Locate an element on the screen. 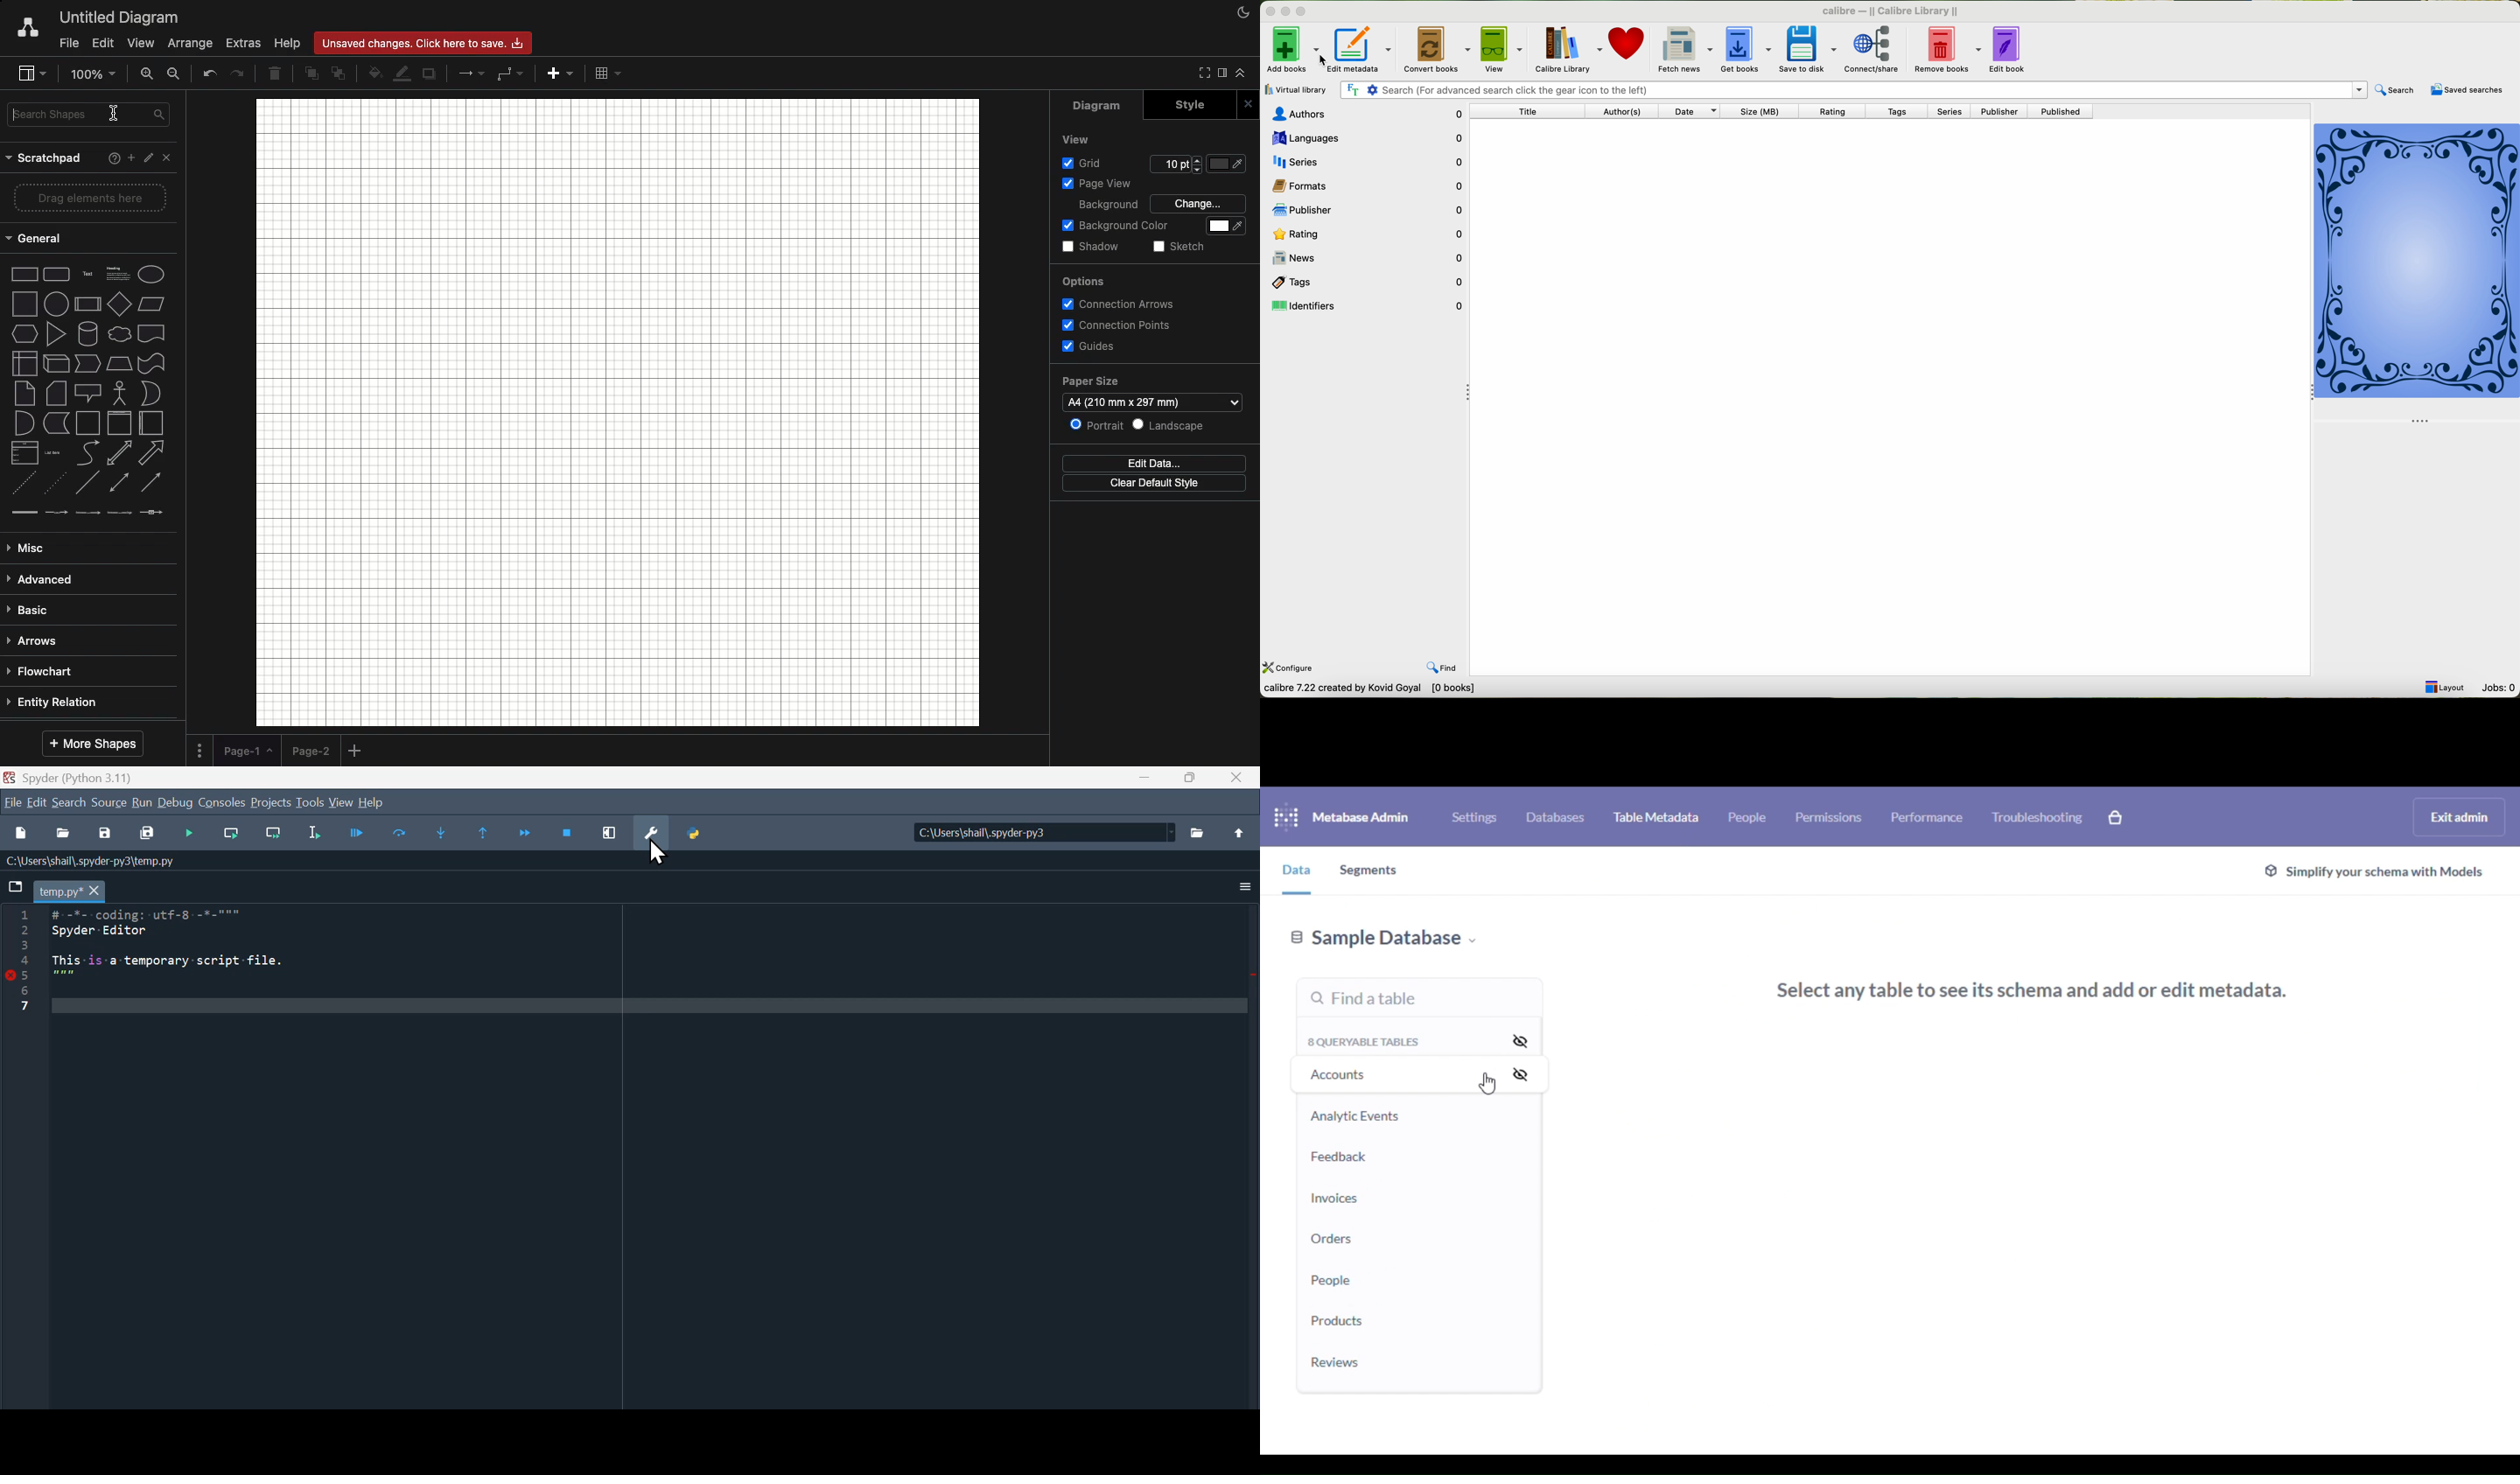 Image resolution: width=2520 pixels, height=1484 pixels. Connection points is located at coordinates (1116, 326).